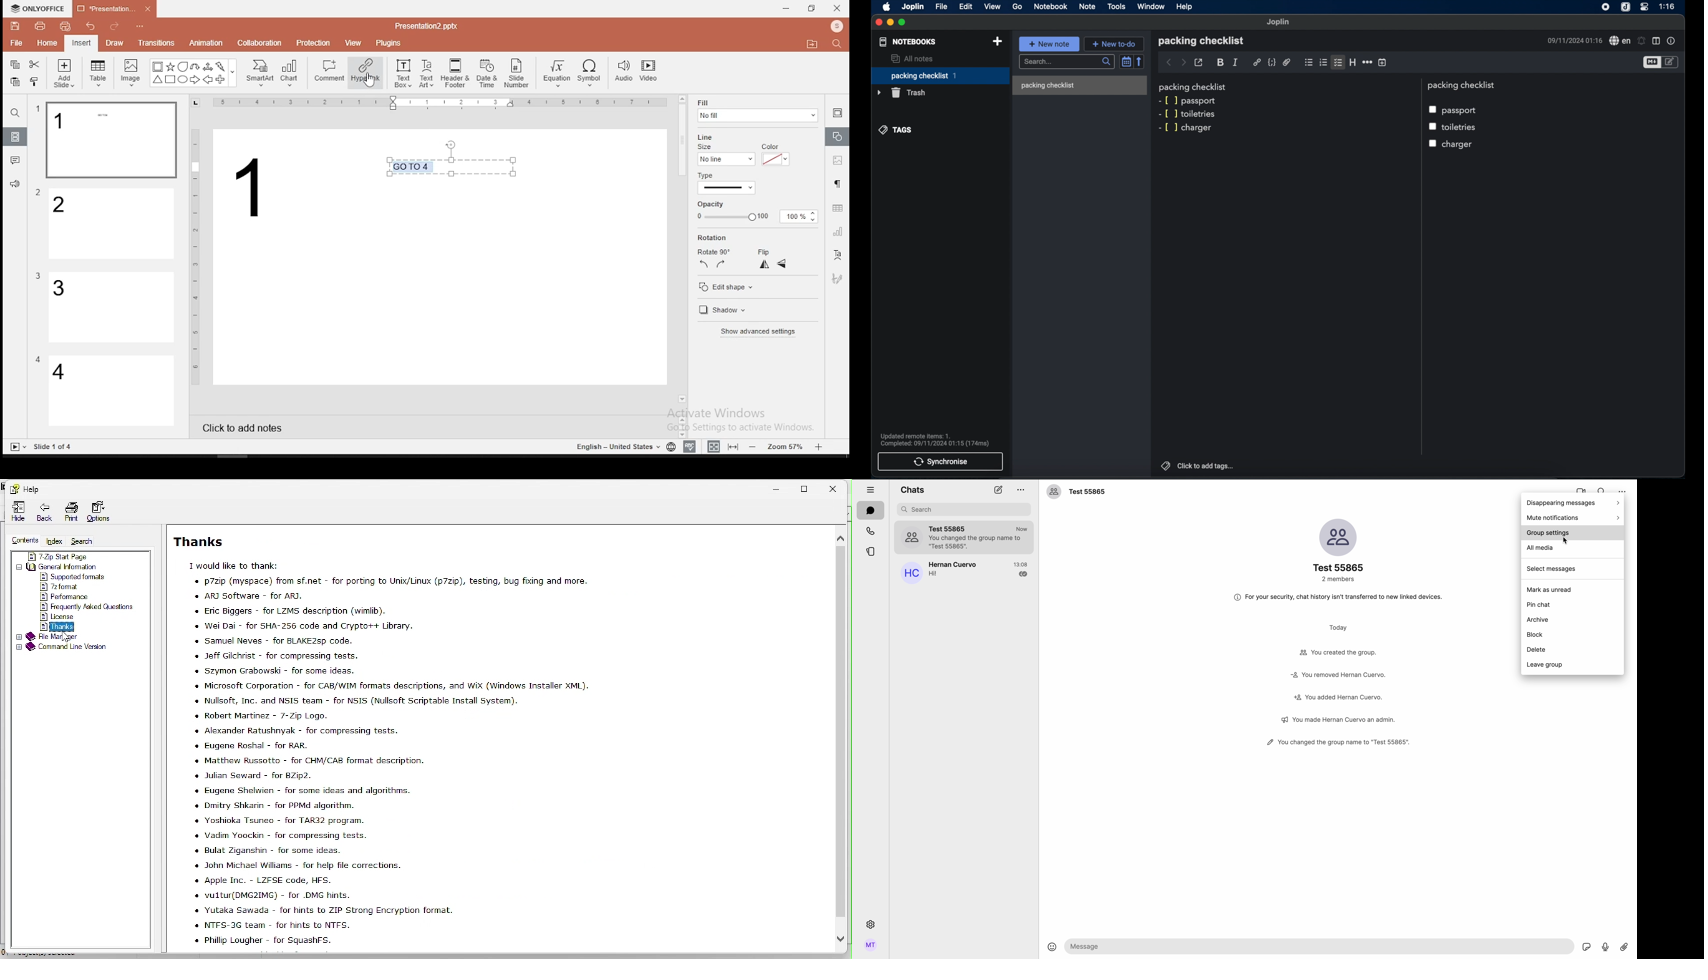  What do you see at coordinates (69, 513) in the screenshot?
I see `Print` at bounding box center [69, 513].